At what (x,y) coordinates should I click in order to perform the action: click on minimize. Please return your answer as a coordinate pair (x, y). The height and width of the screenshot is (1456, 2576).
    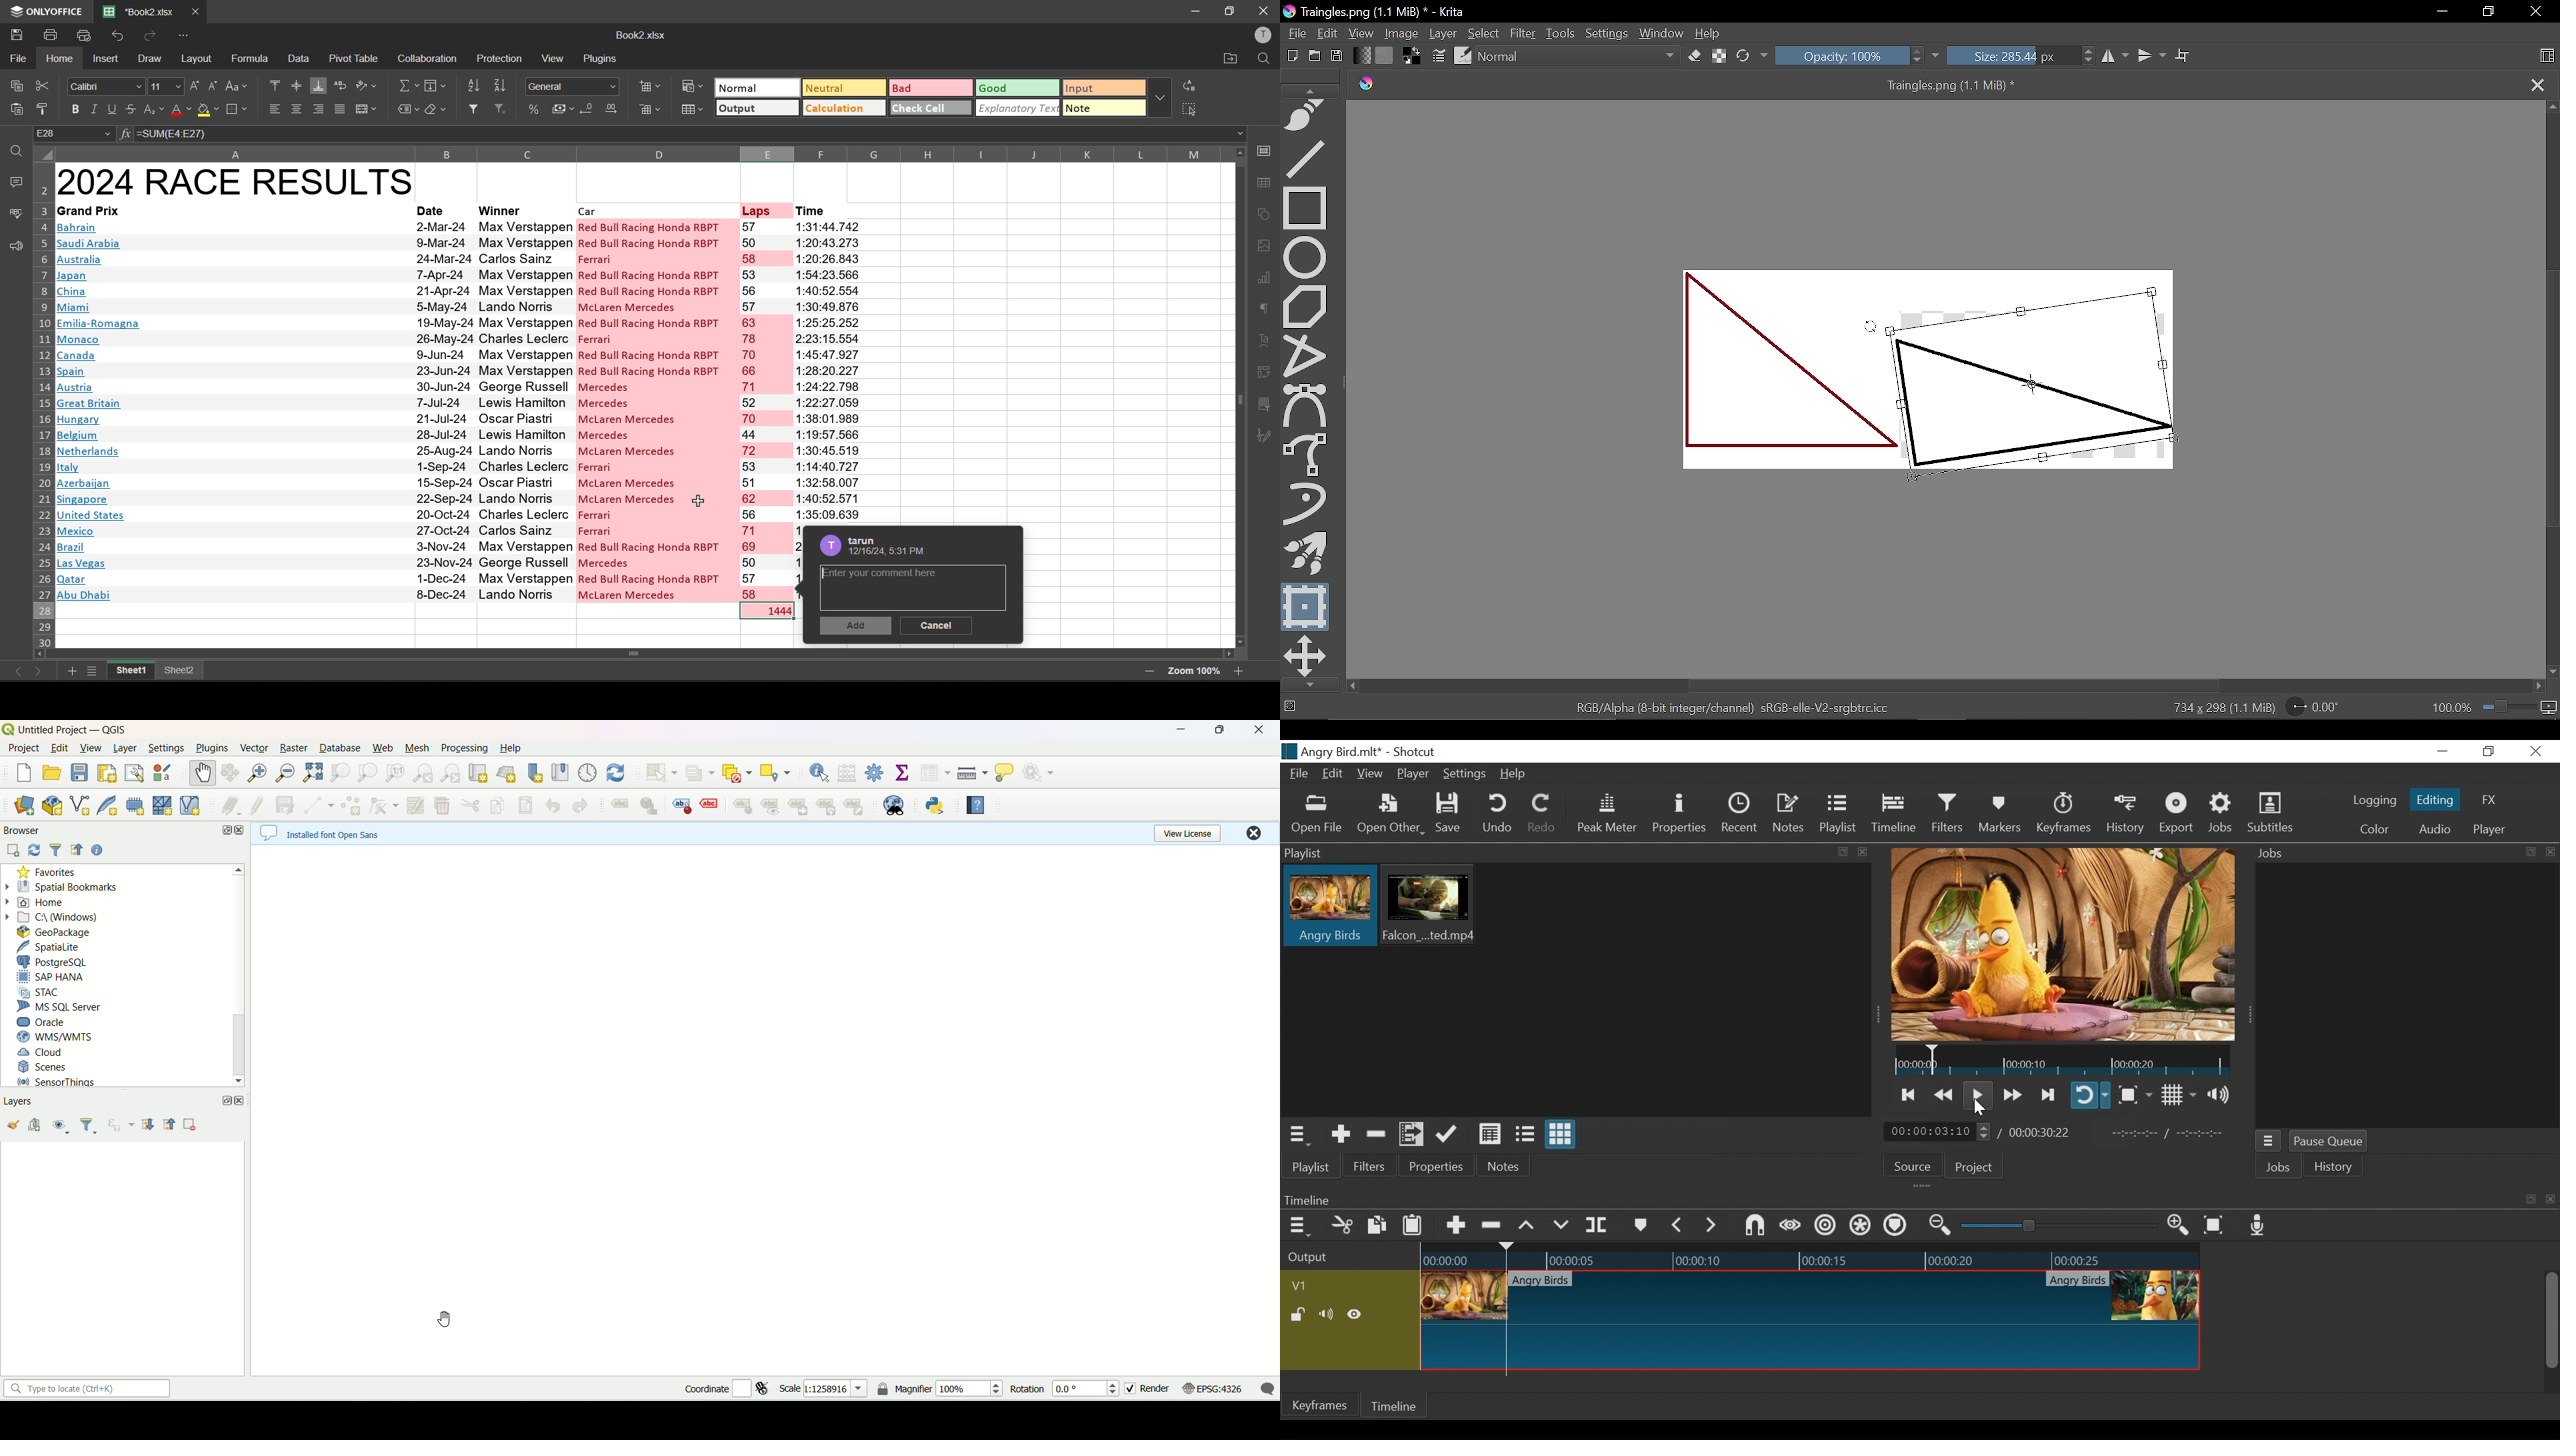
    Looking at the image, I should click on (1193, 12).